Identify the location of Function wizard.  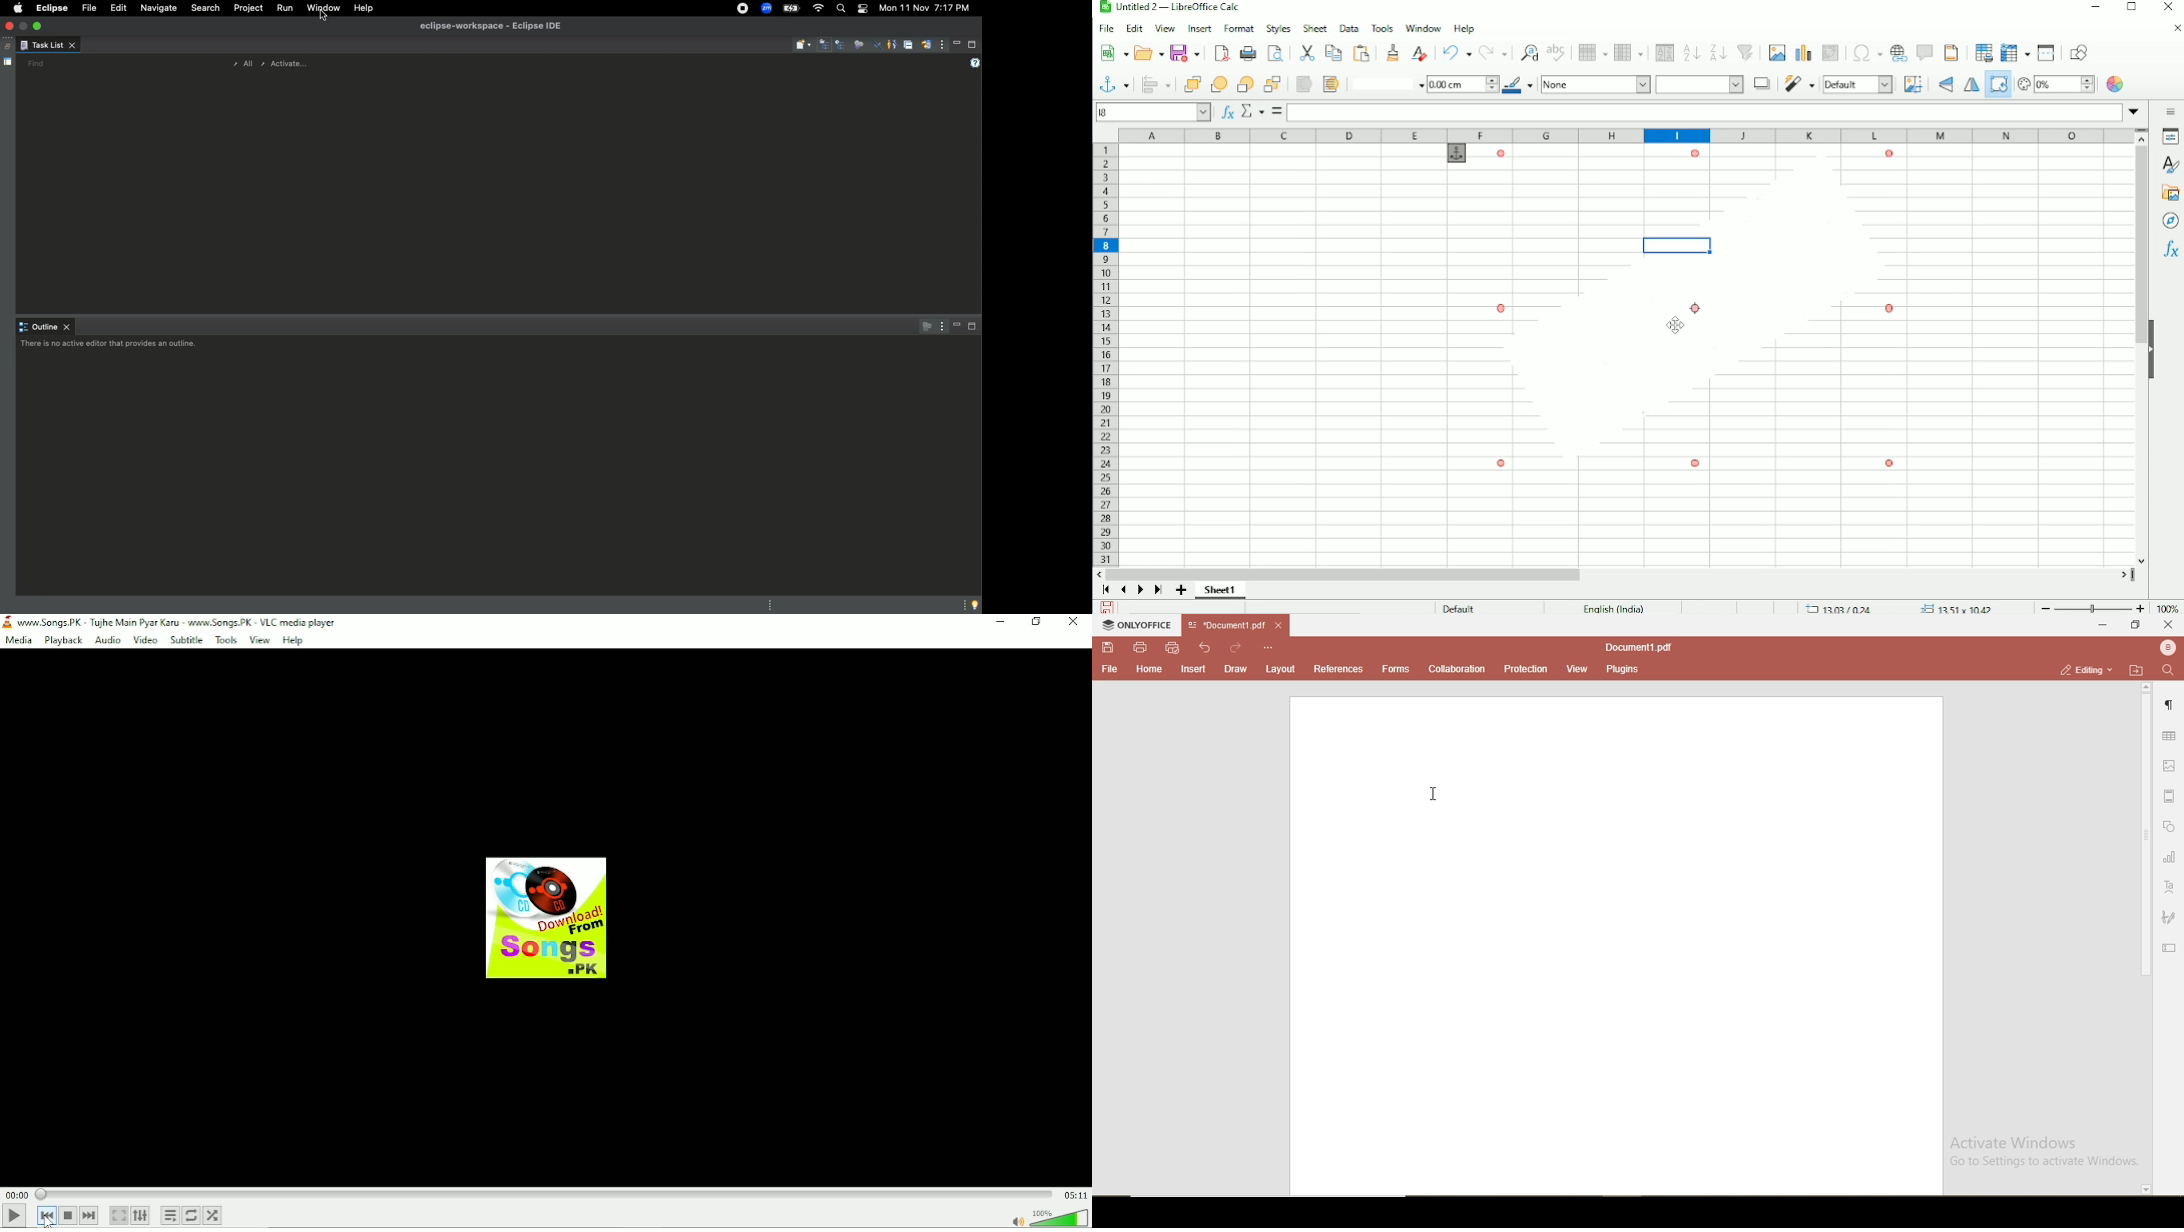
(1227, 112).